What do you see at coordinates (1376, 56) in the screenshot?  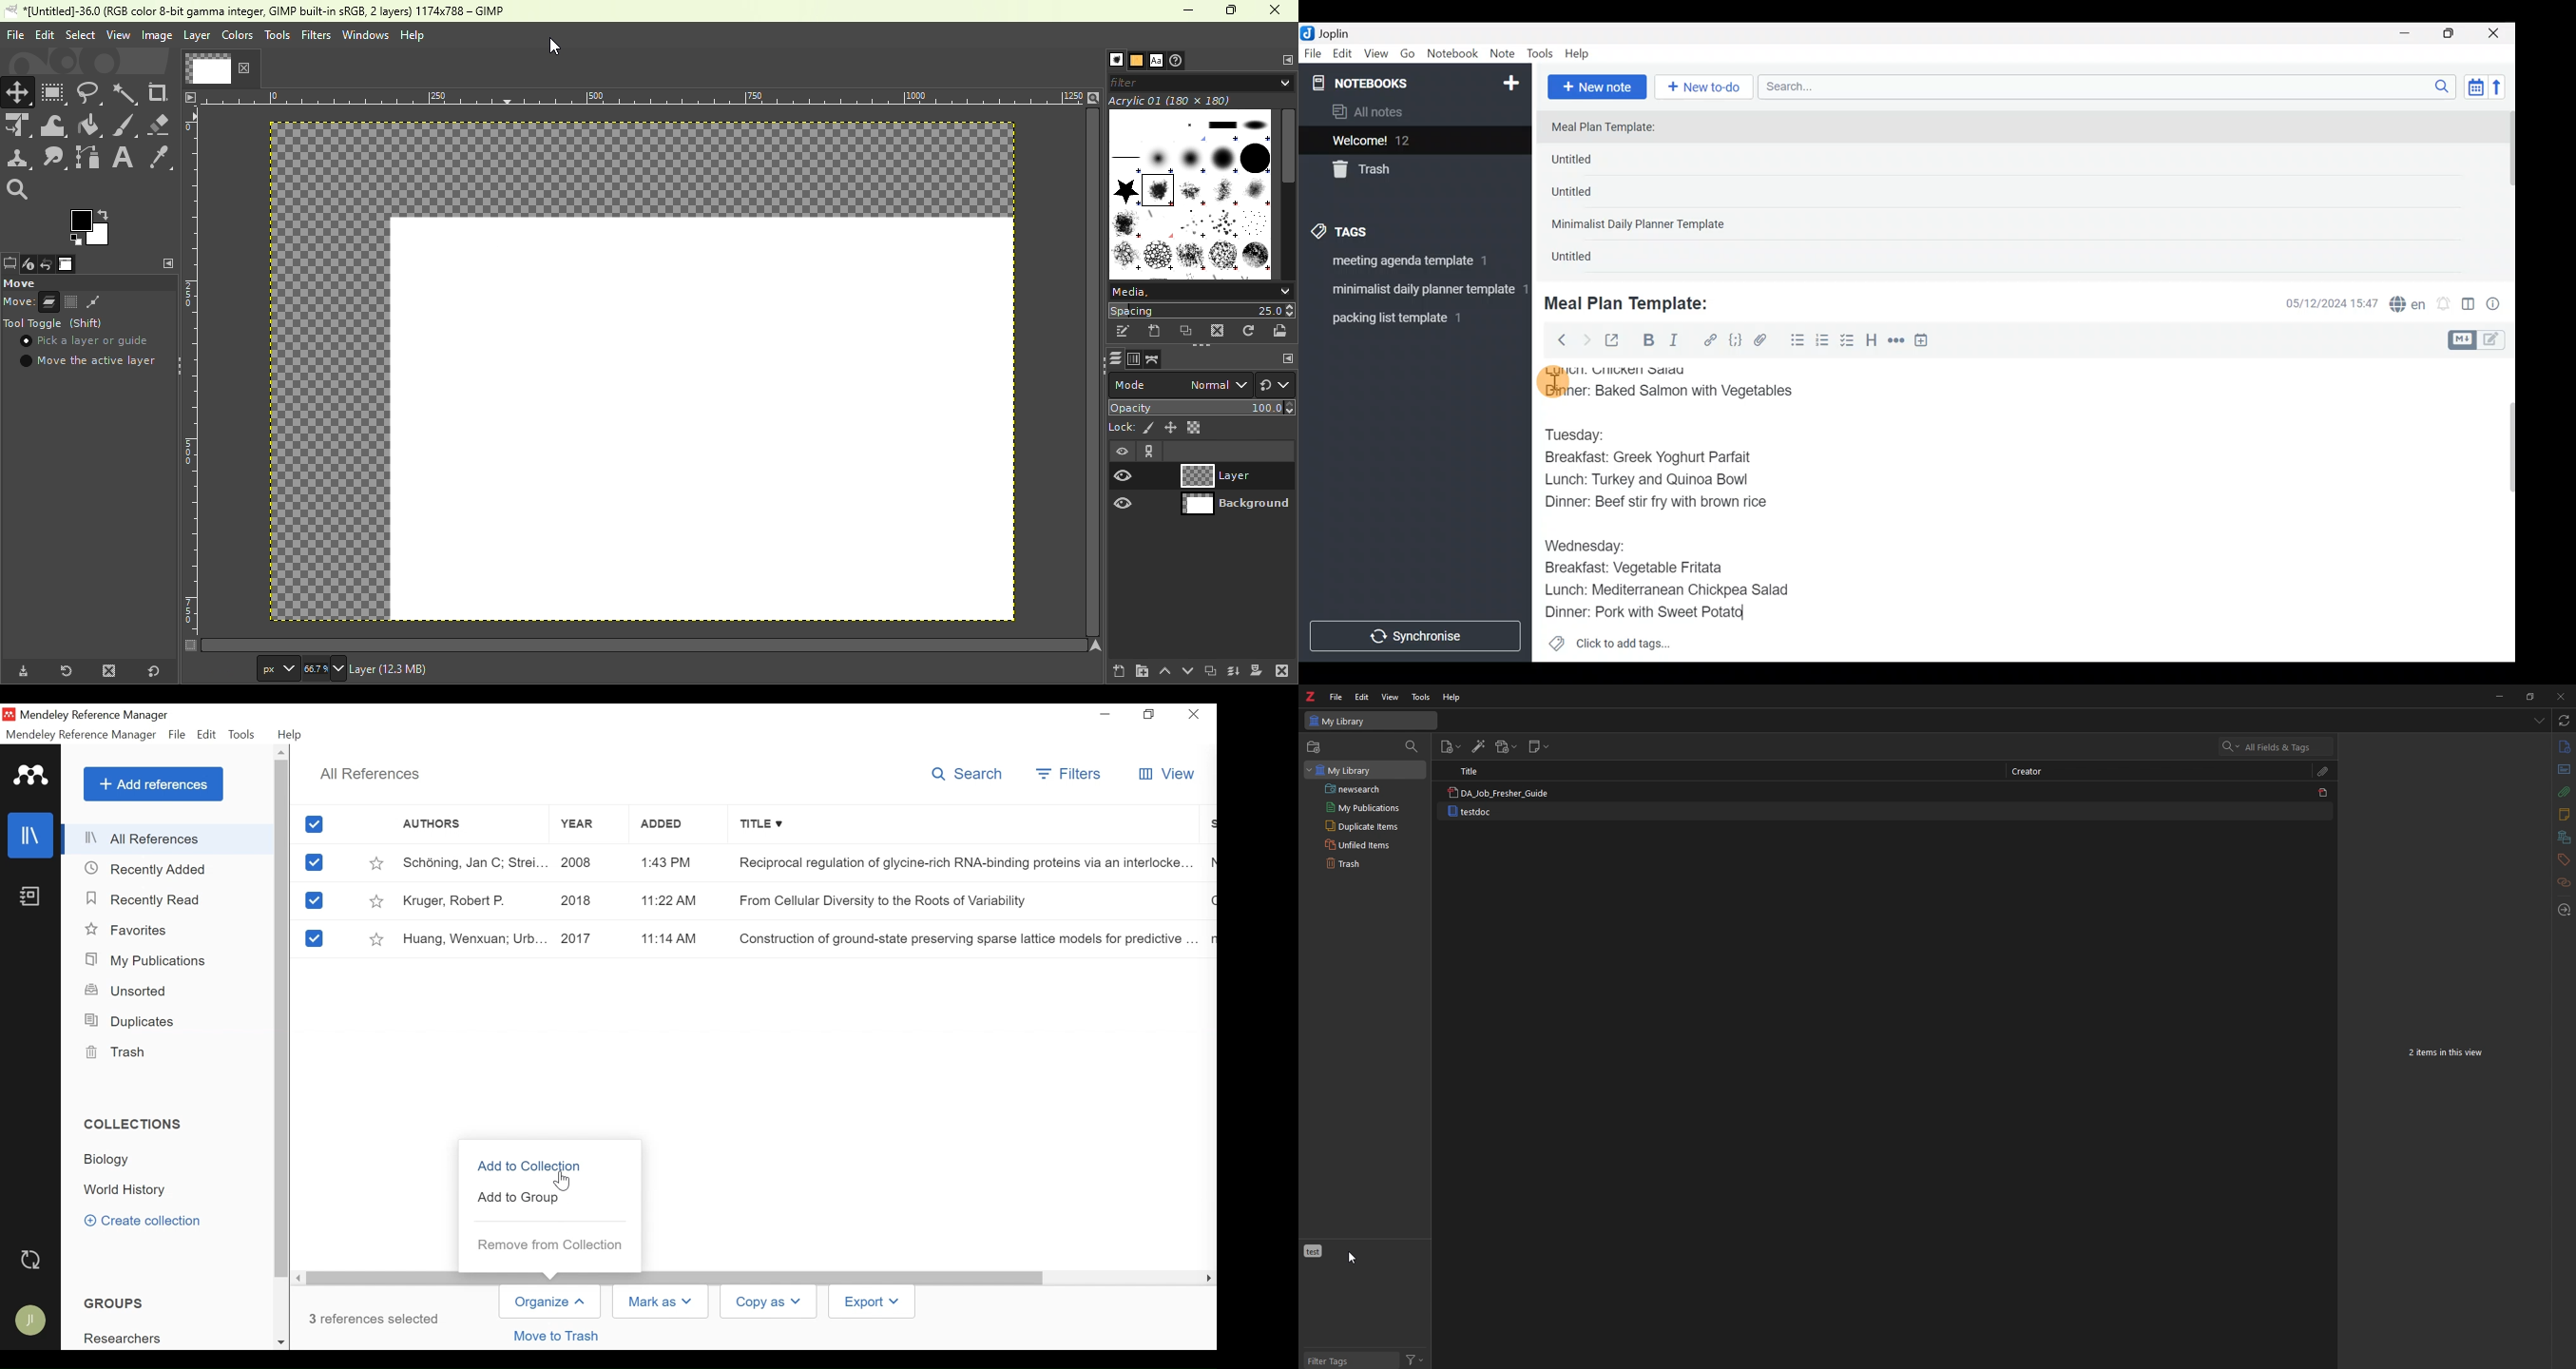 I see `View` at bounding box center [1376, 56].